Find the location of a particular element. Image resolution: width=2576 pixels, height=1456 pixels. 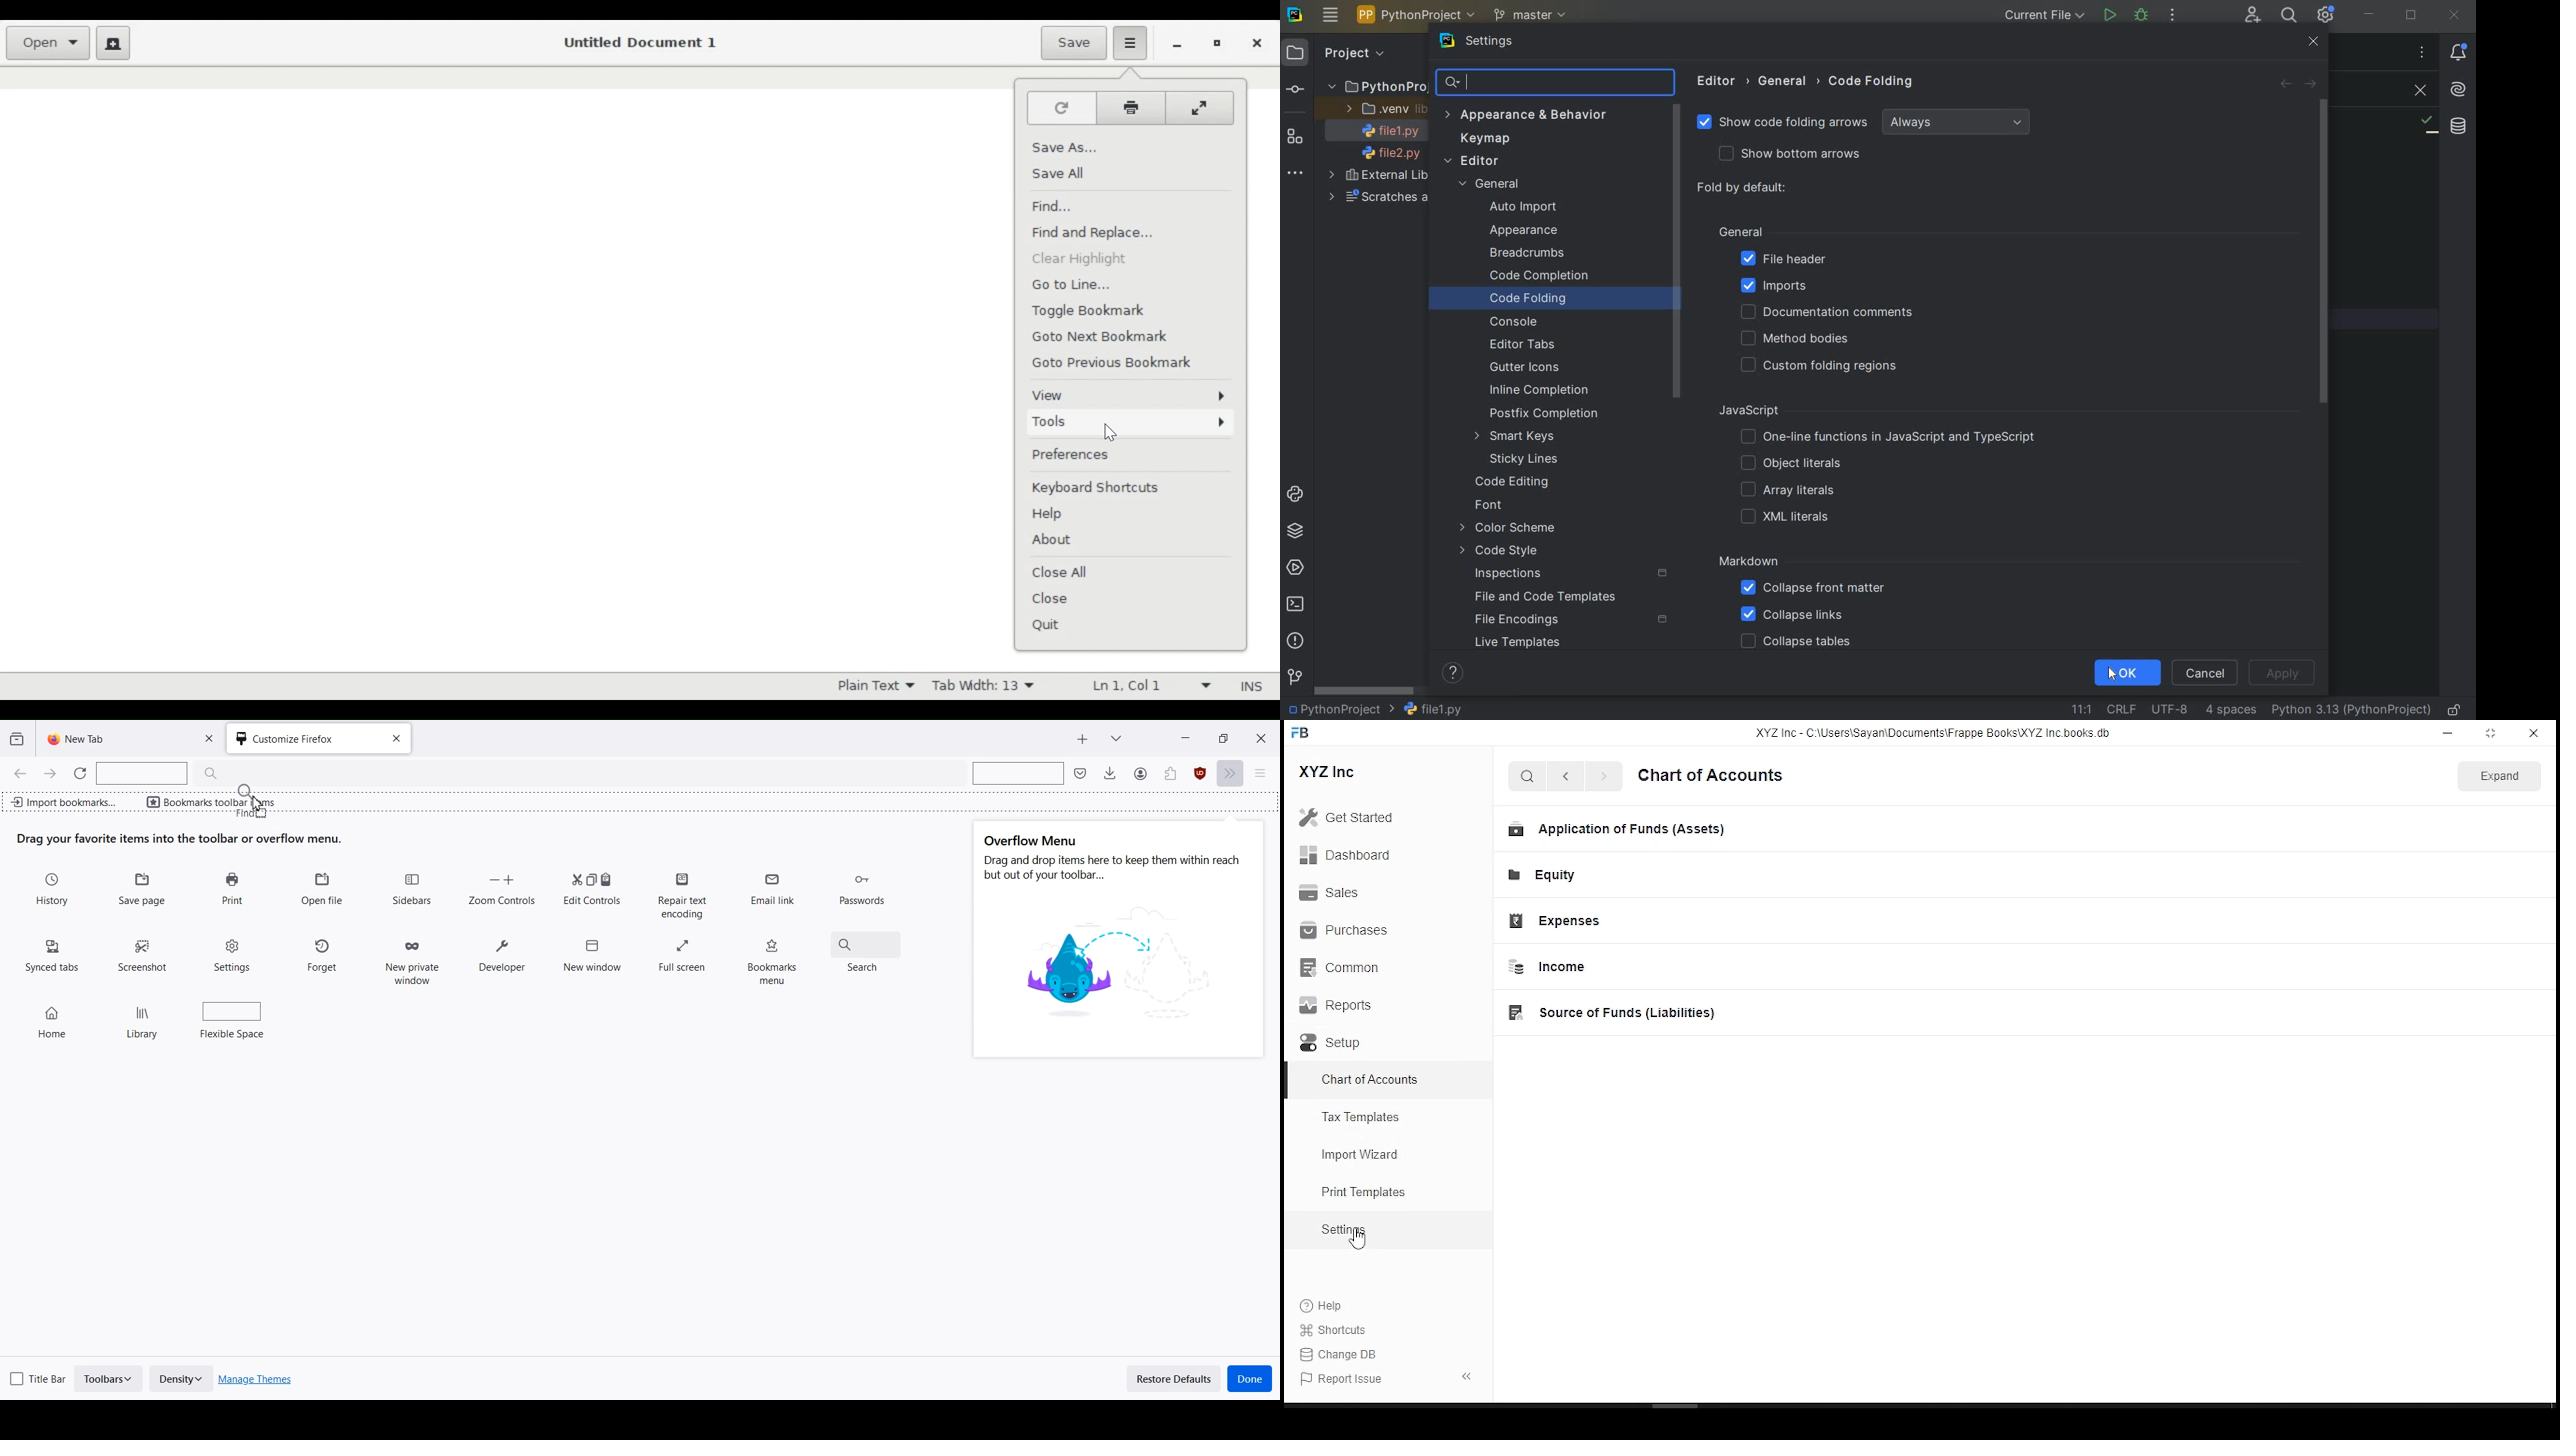

Dashboard is located at coordinates (1348, 857).